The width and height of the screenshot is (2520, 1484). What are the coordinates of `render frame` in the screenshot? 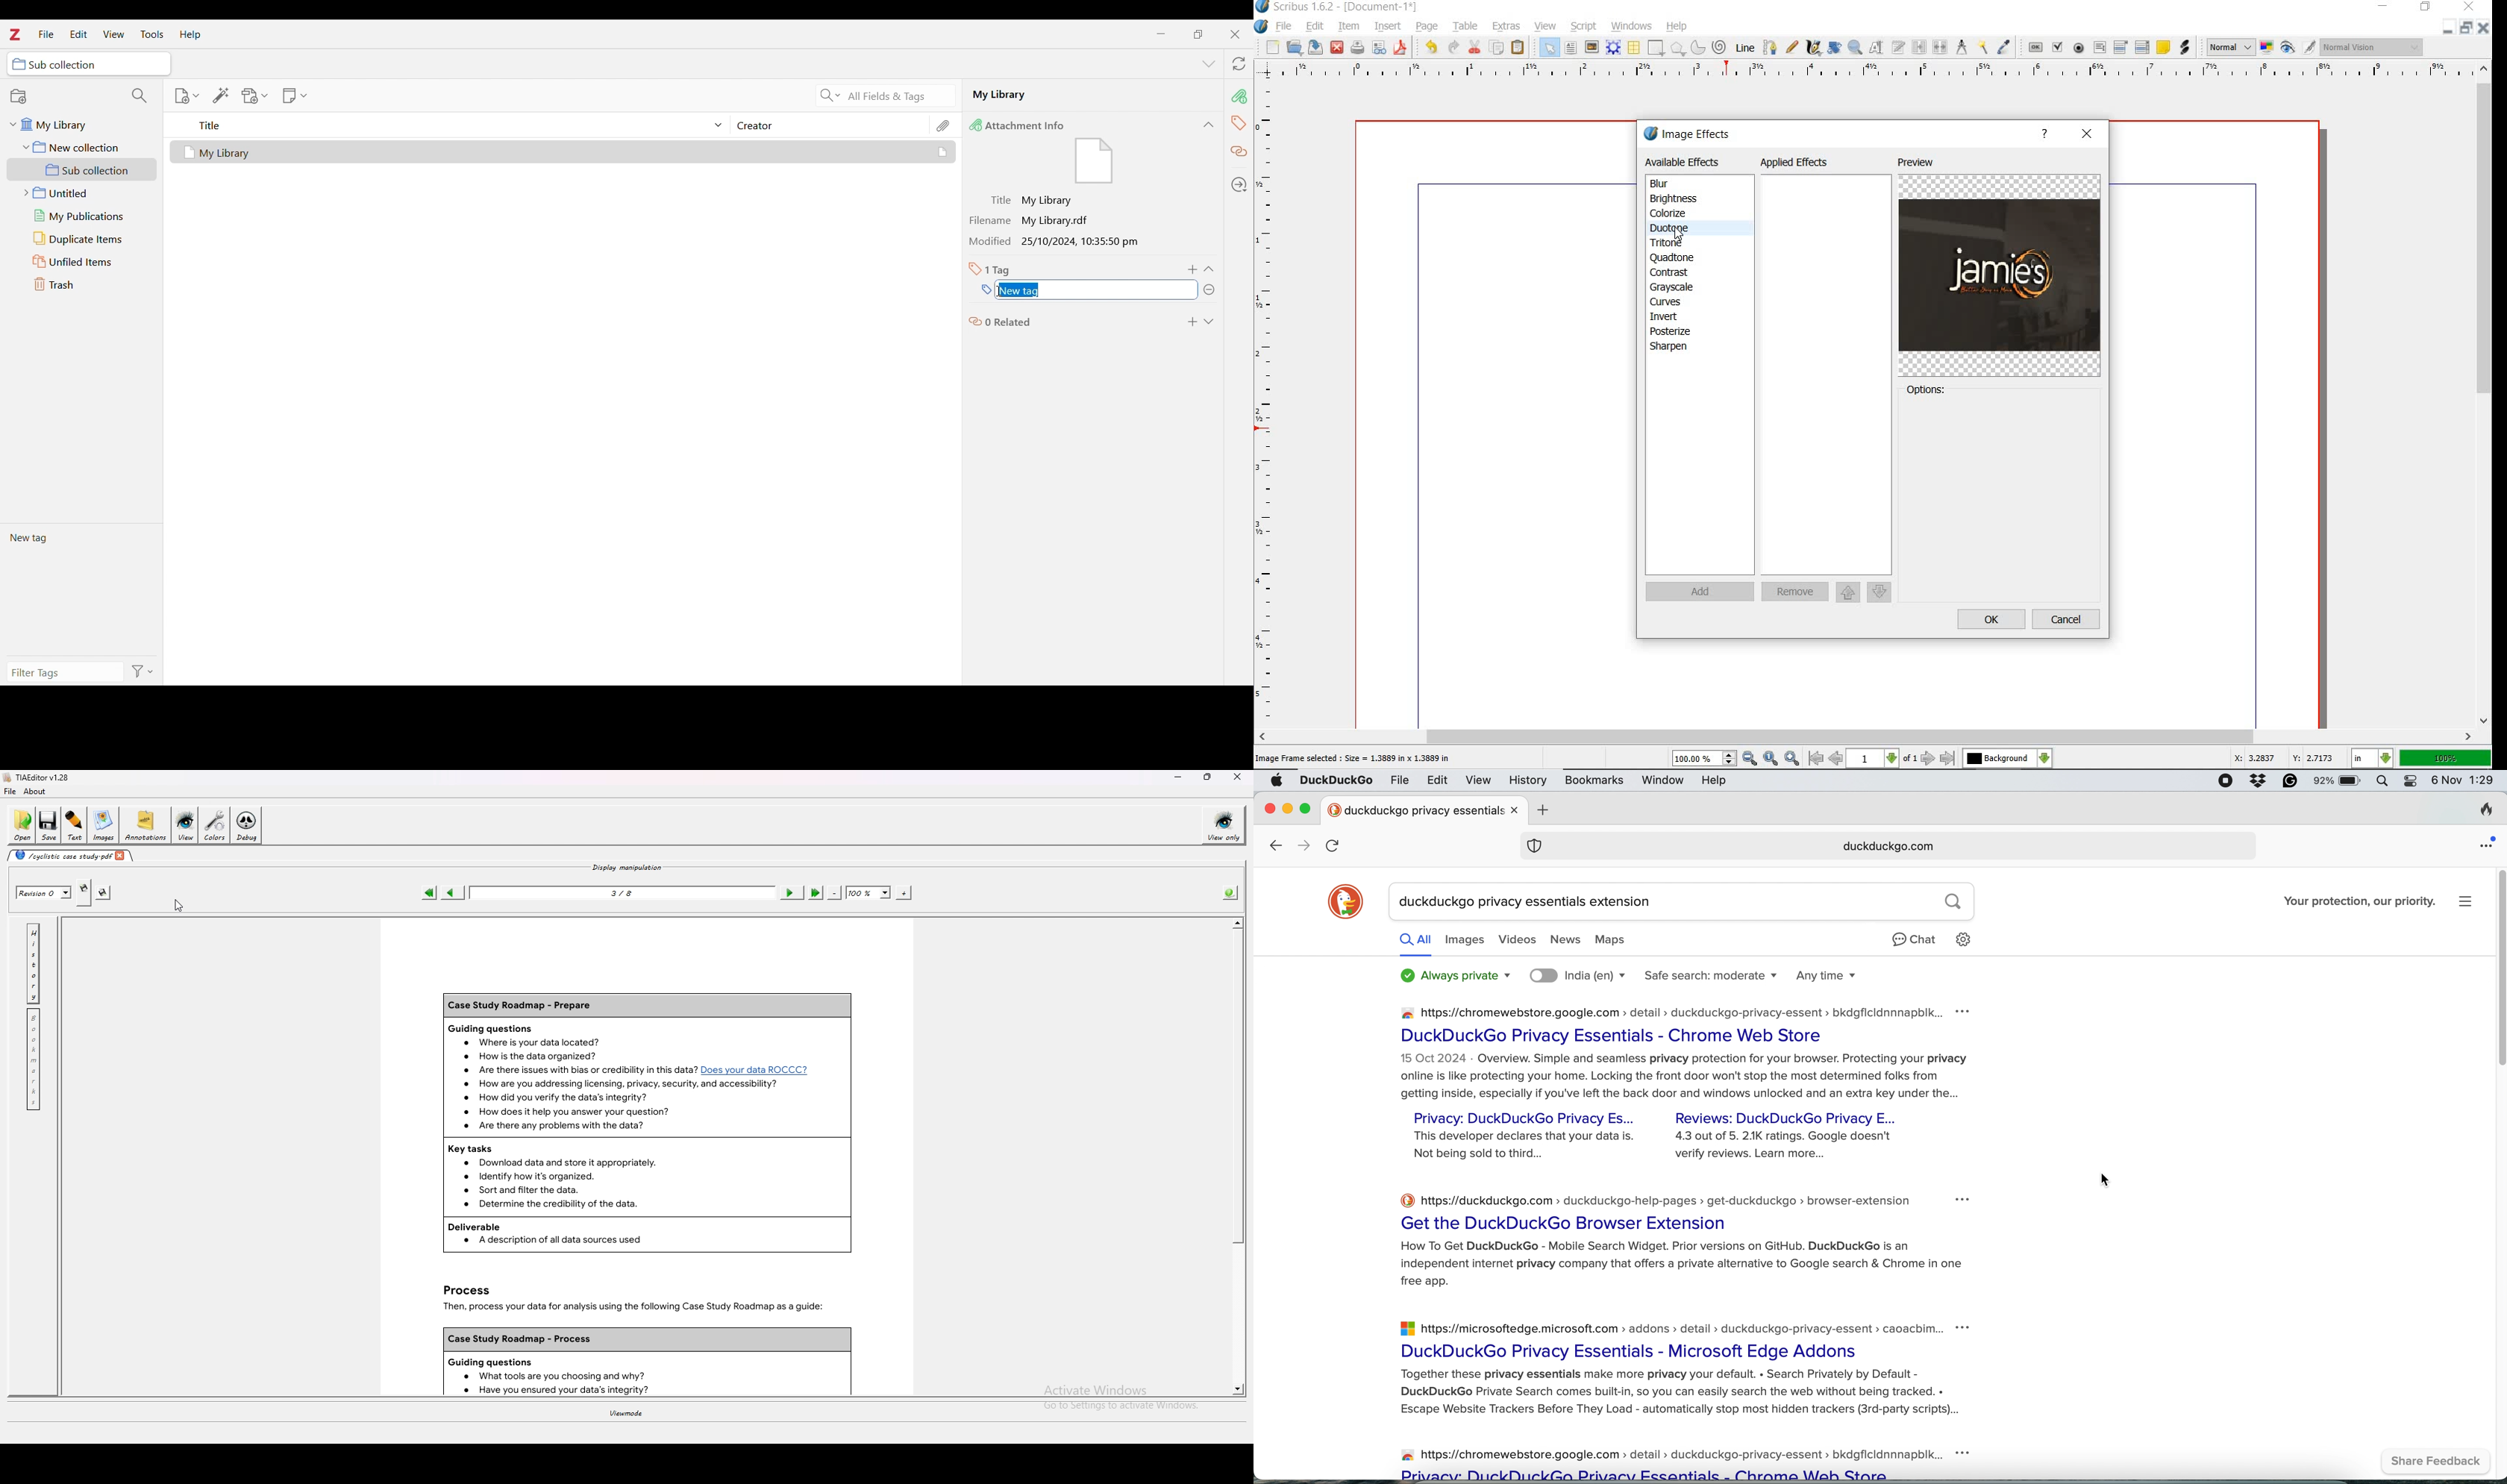 It's located at (1613, 48).